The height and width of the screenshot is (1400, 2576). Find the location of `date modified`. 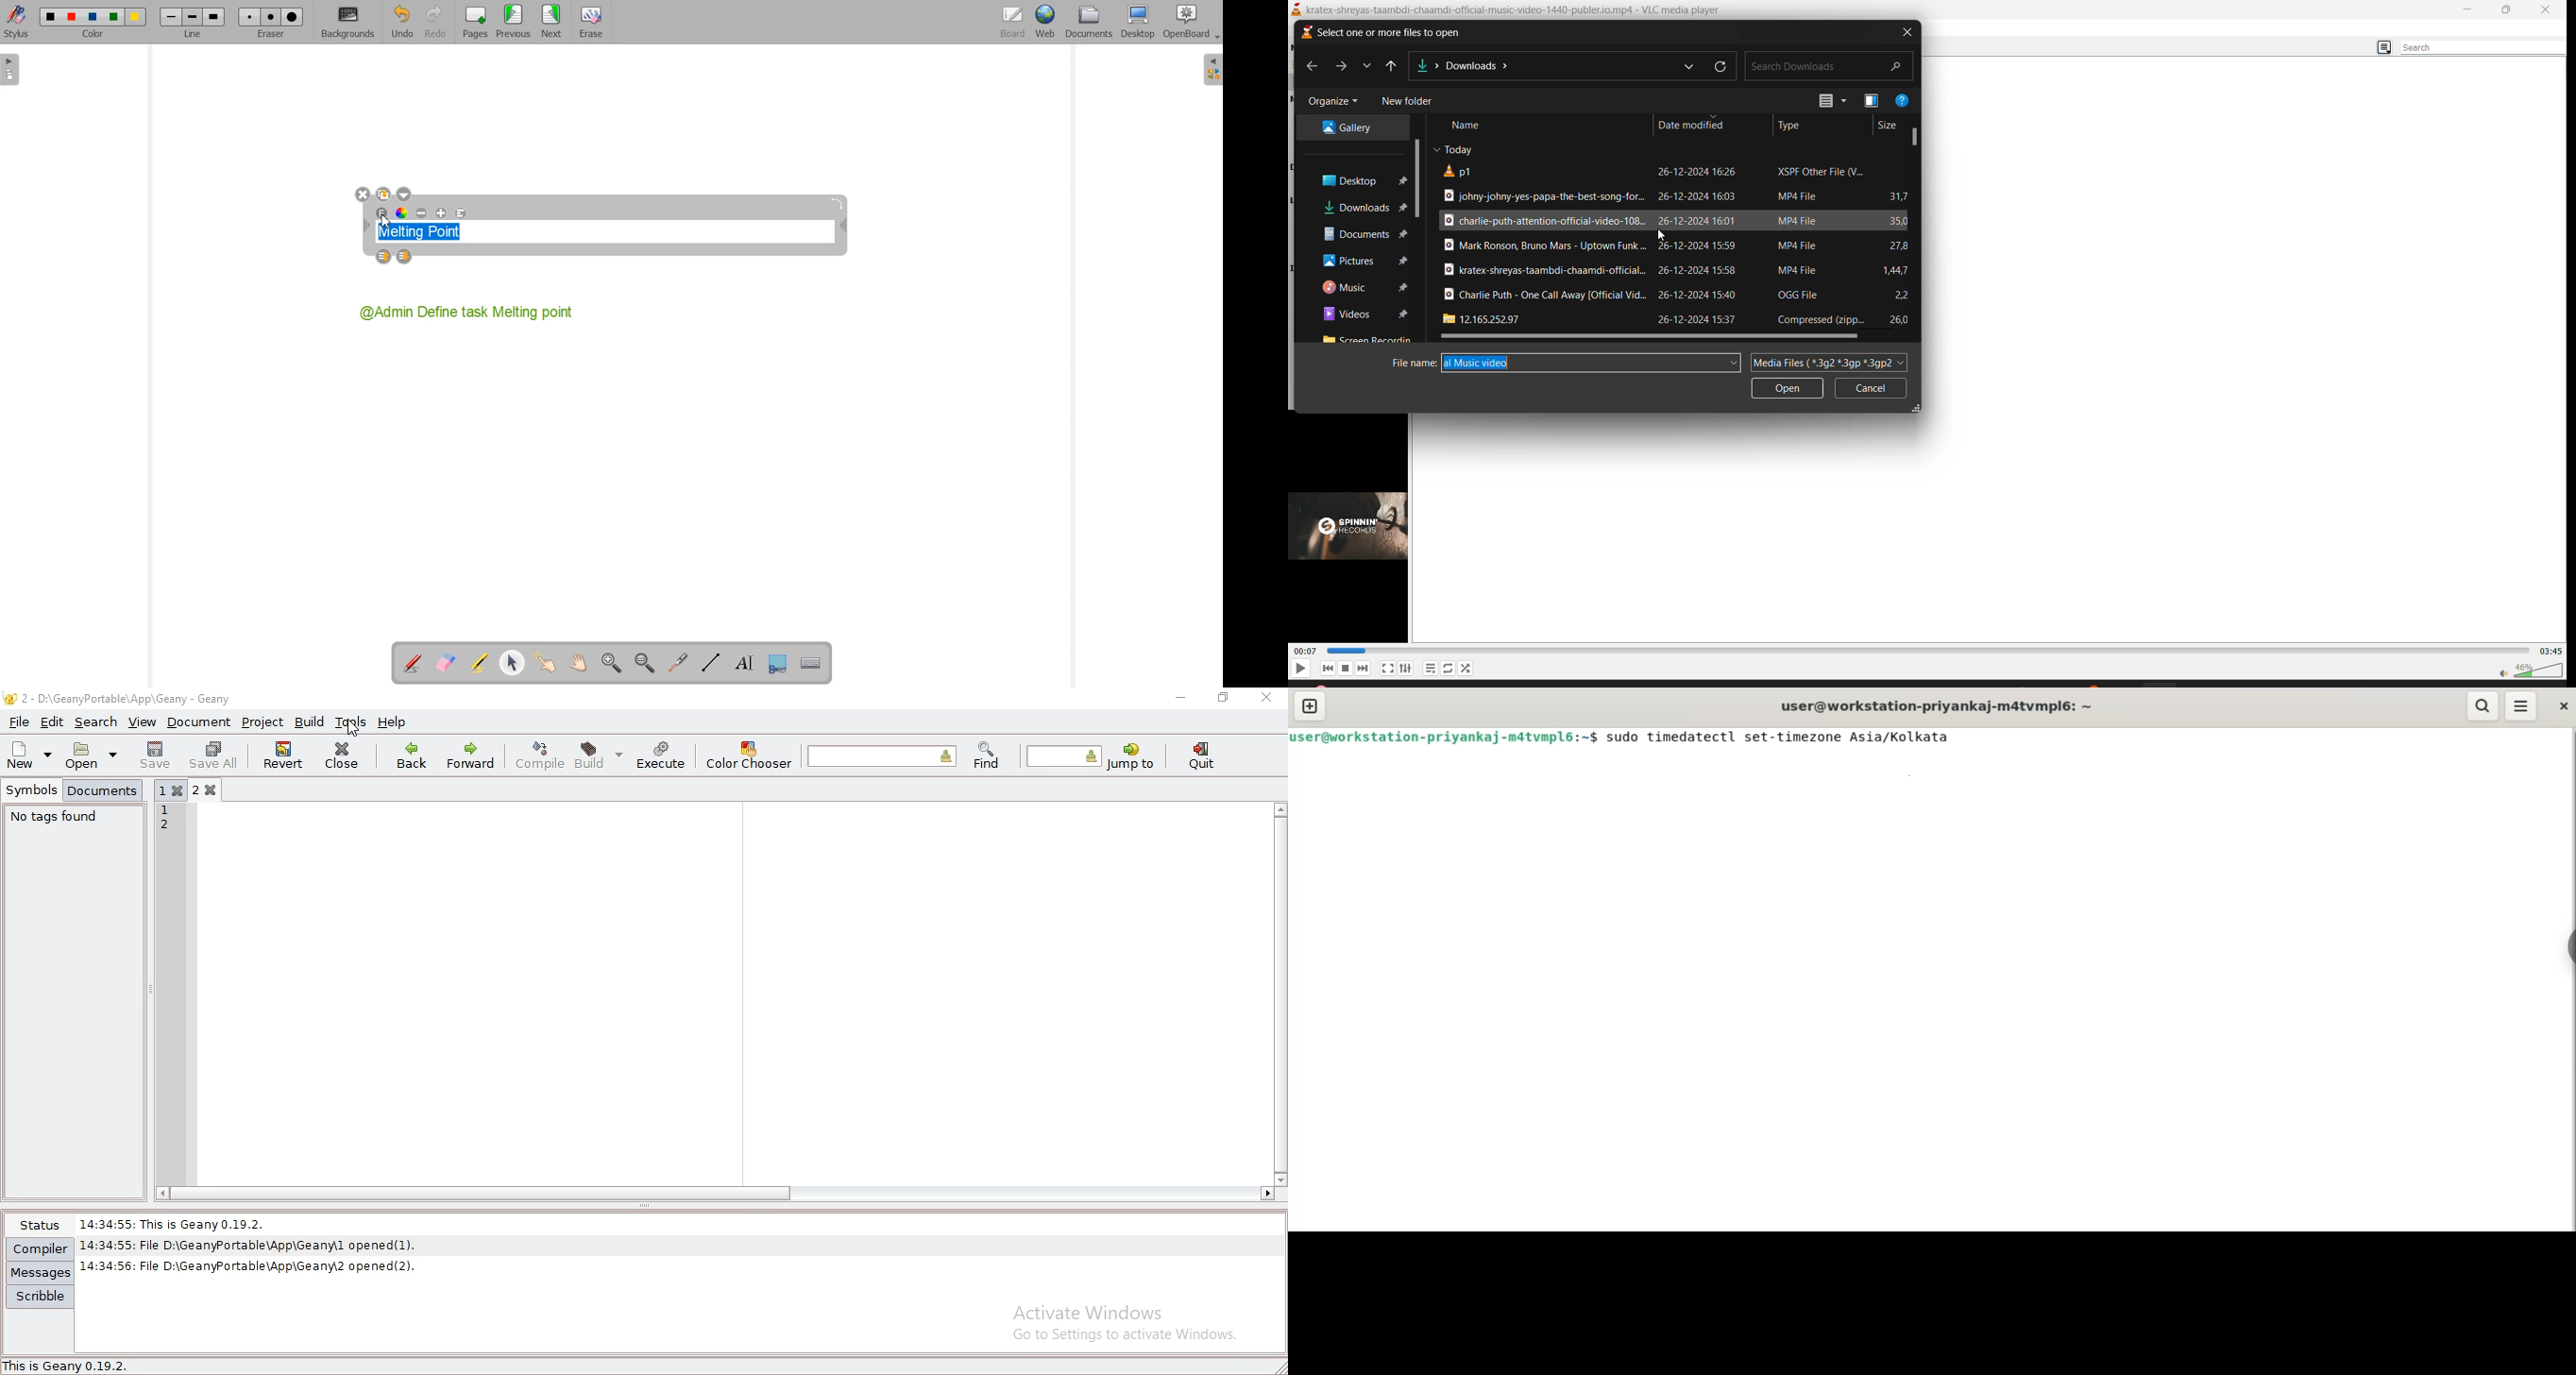

date modified is located at coordinates (1703, 272).